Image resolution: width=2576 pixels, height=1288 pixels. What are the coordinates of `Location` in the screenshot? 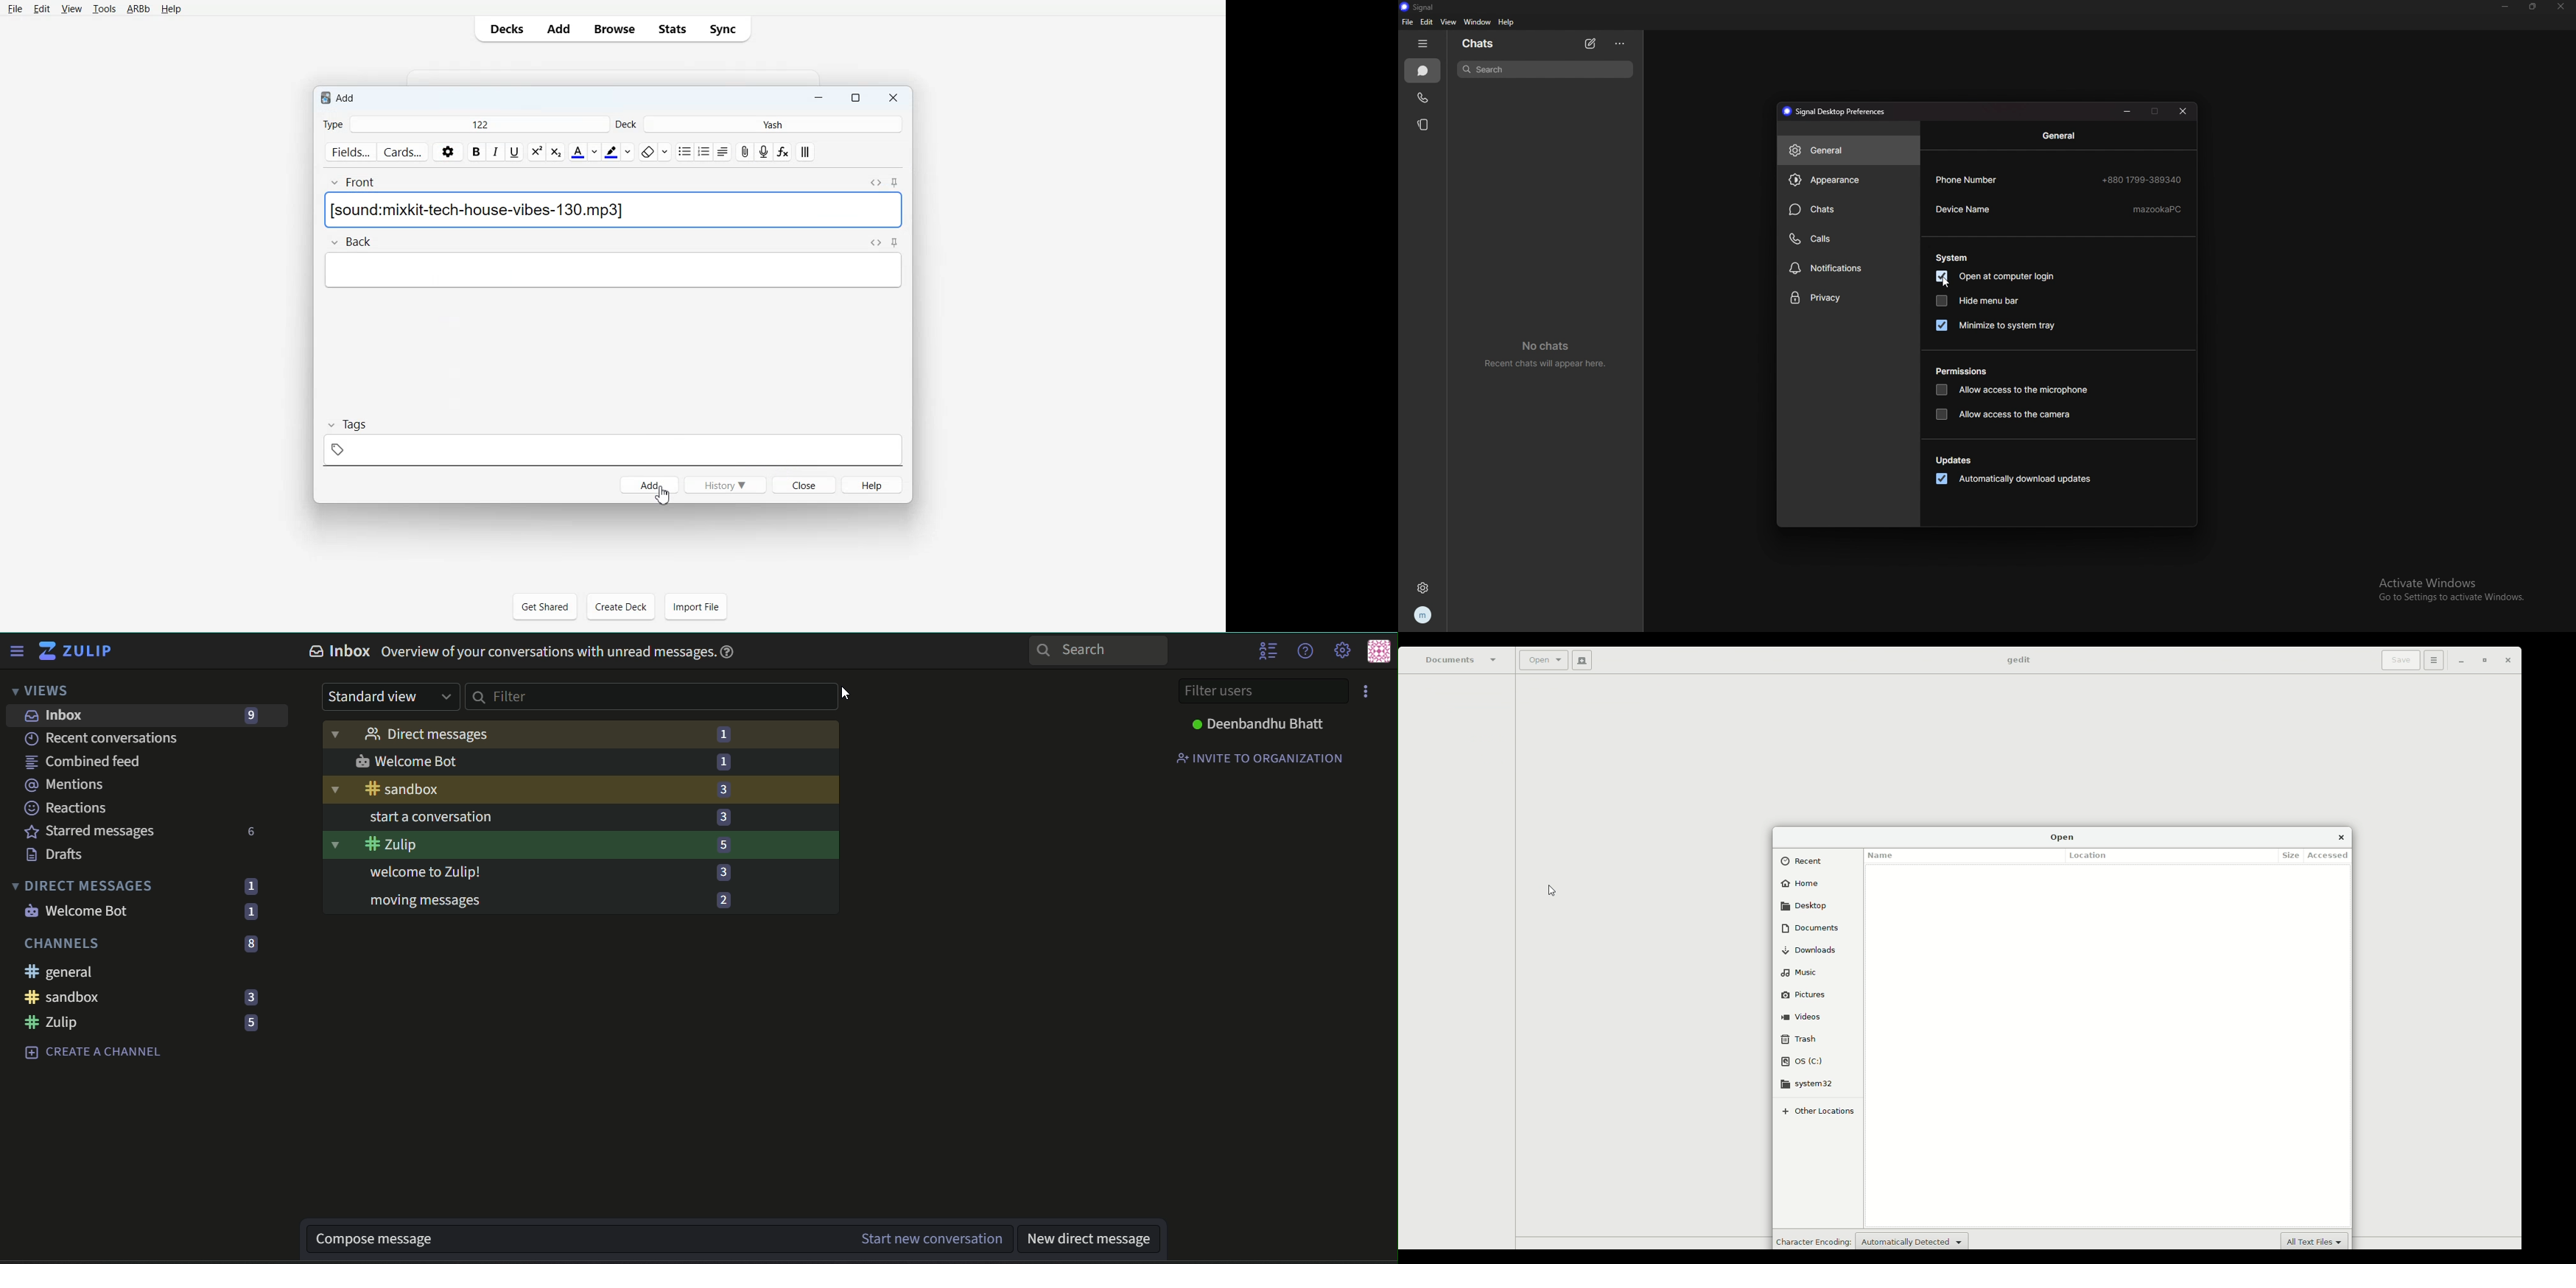 It's located at (2097, 855).